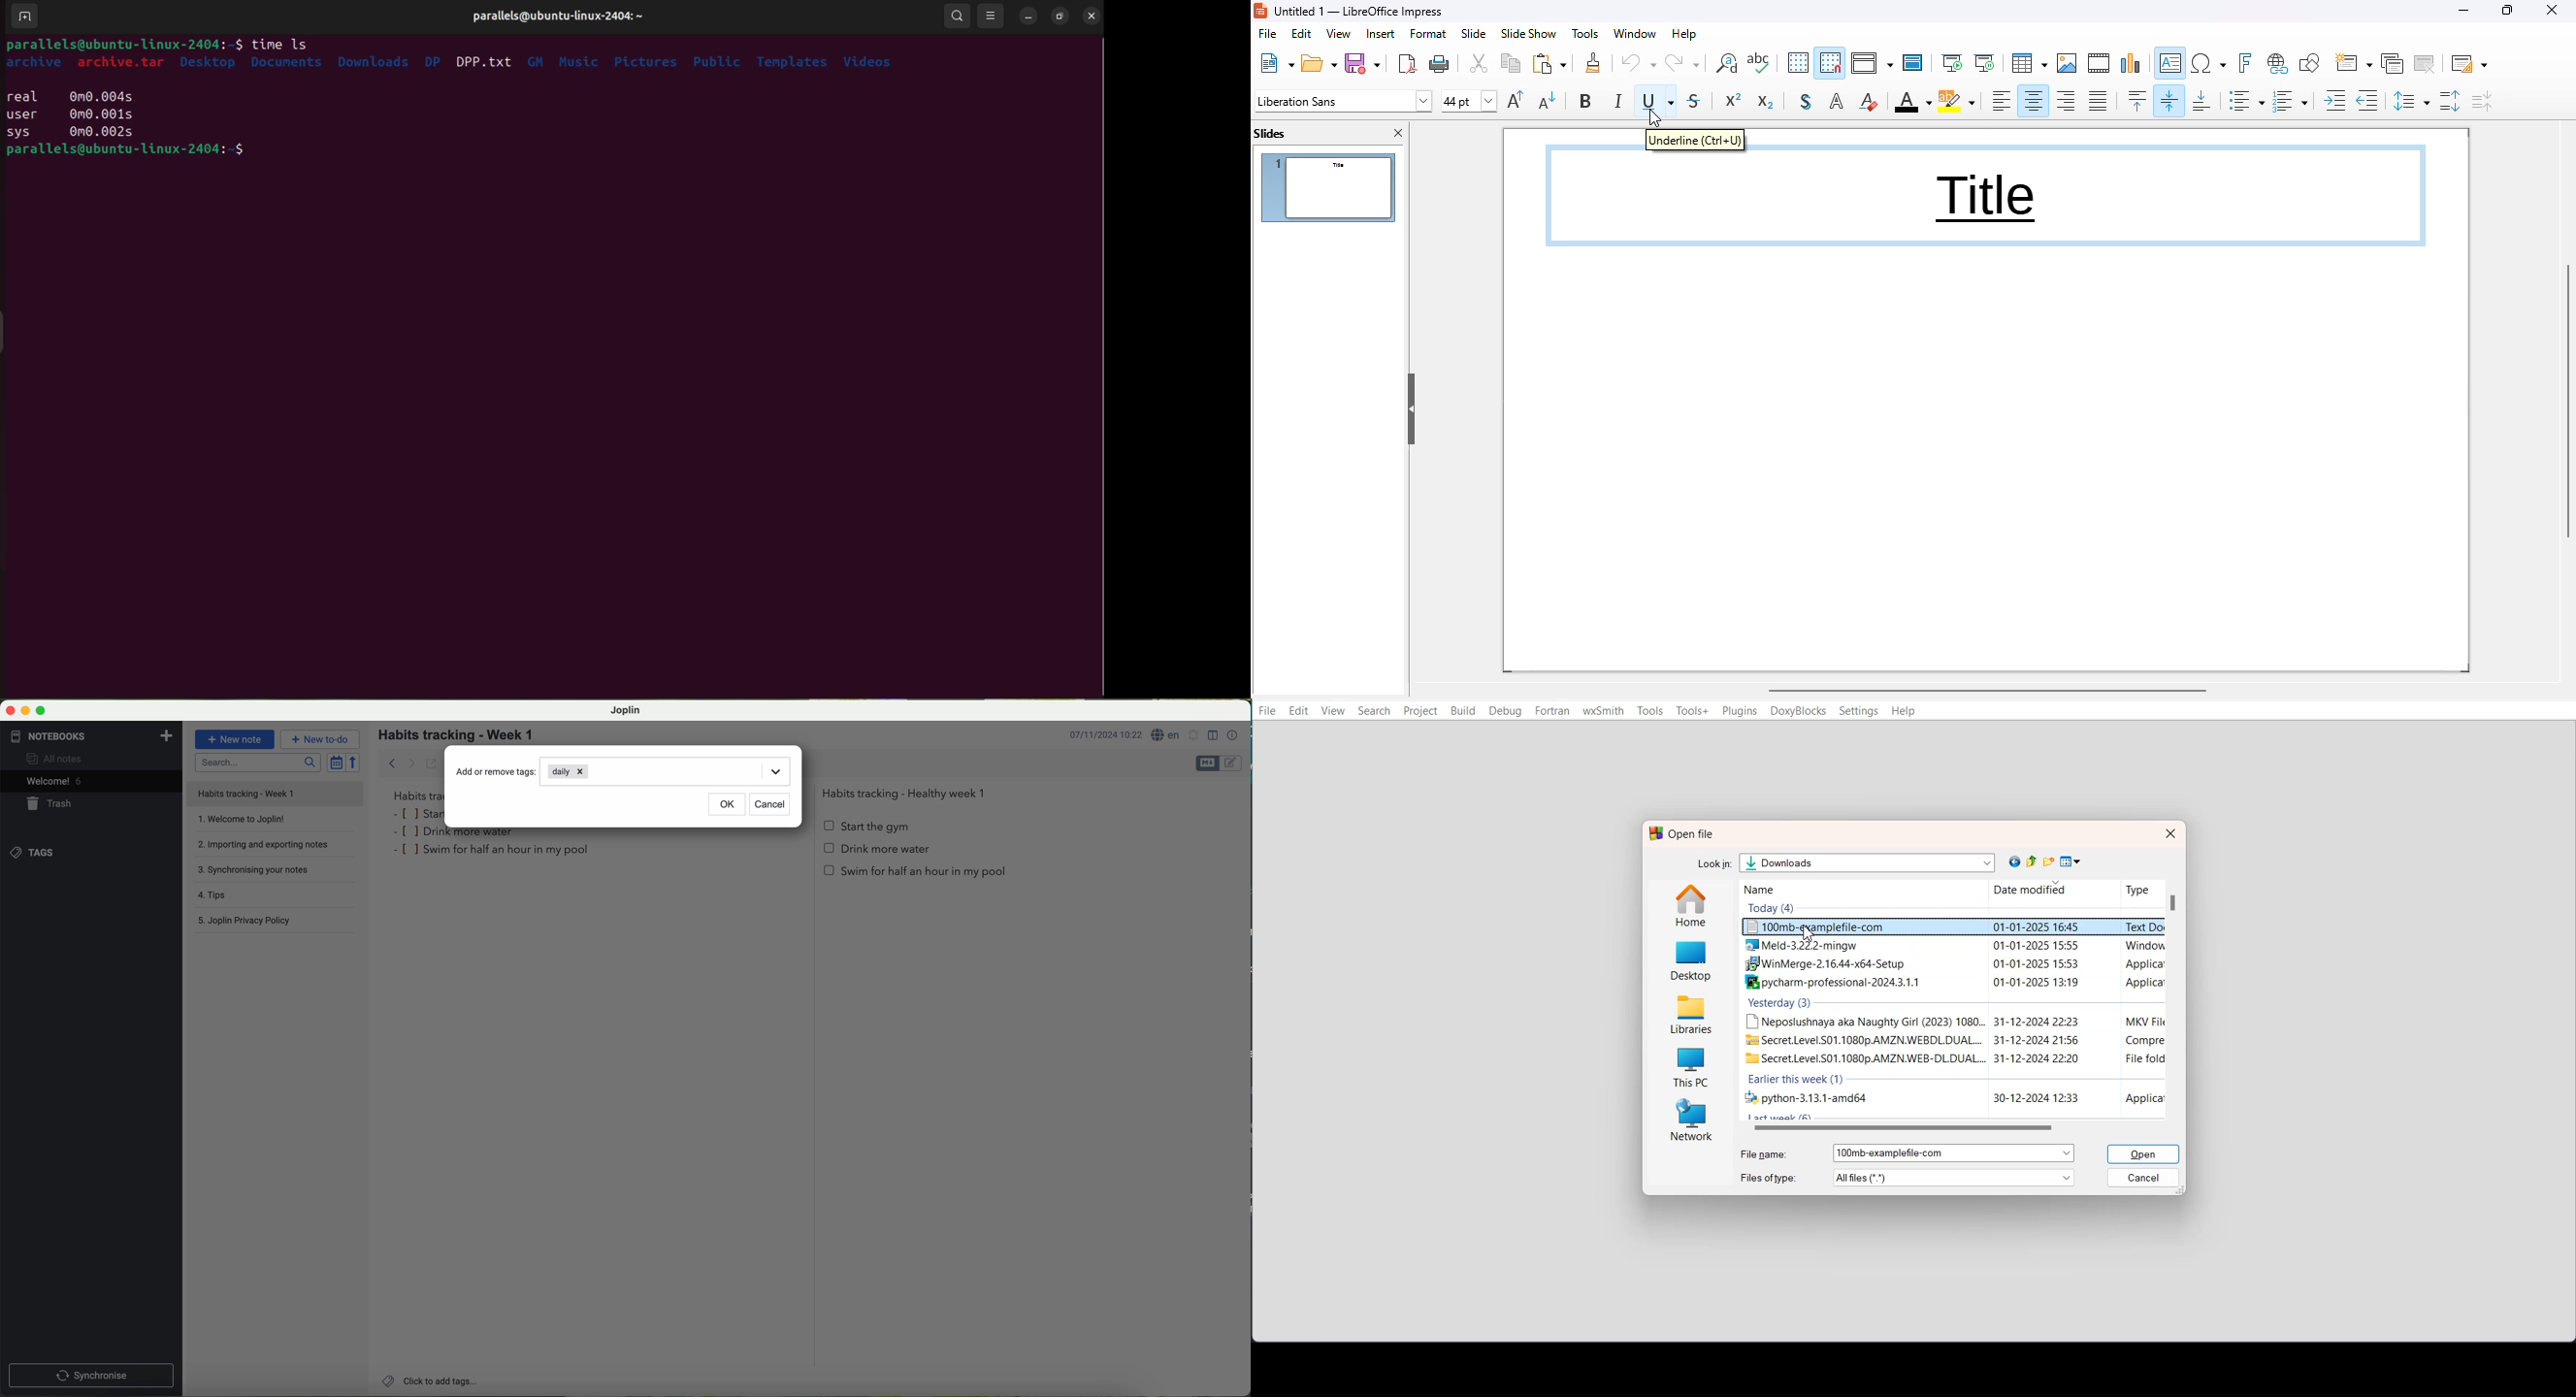  What do you see at coordinates (427, 1380) in the screenshot?
I see `click on add tags` at bounding box center [427, 1380].